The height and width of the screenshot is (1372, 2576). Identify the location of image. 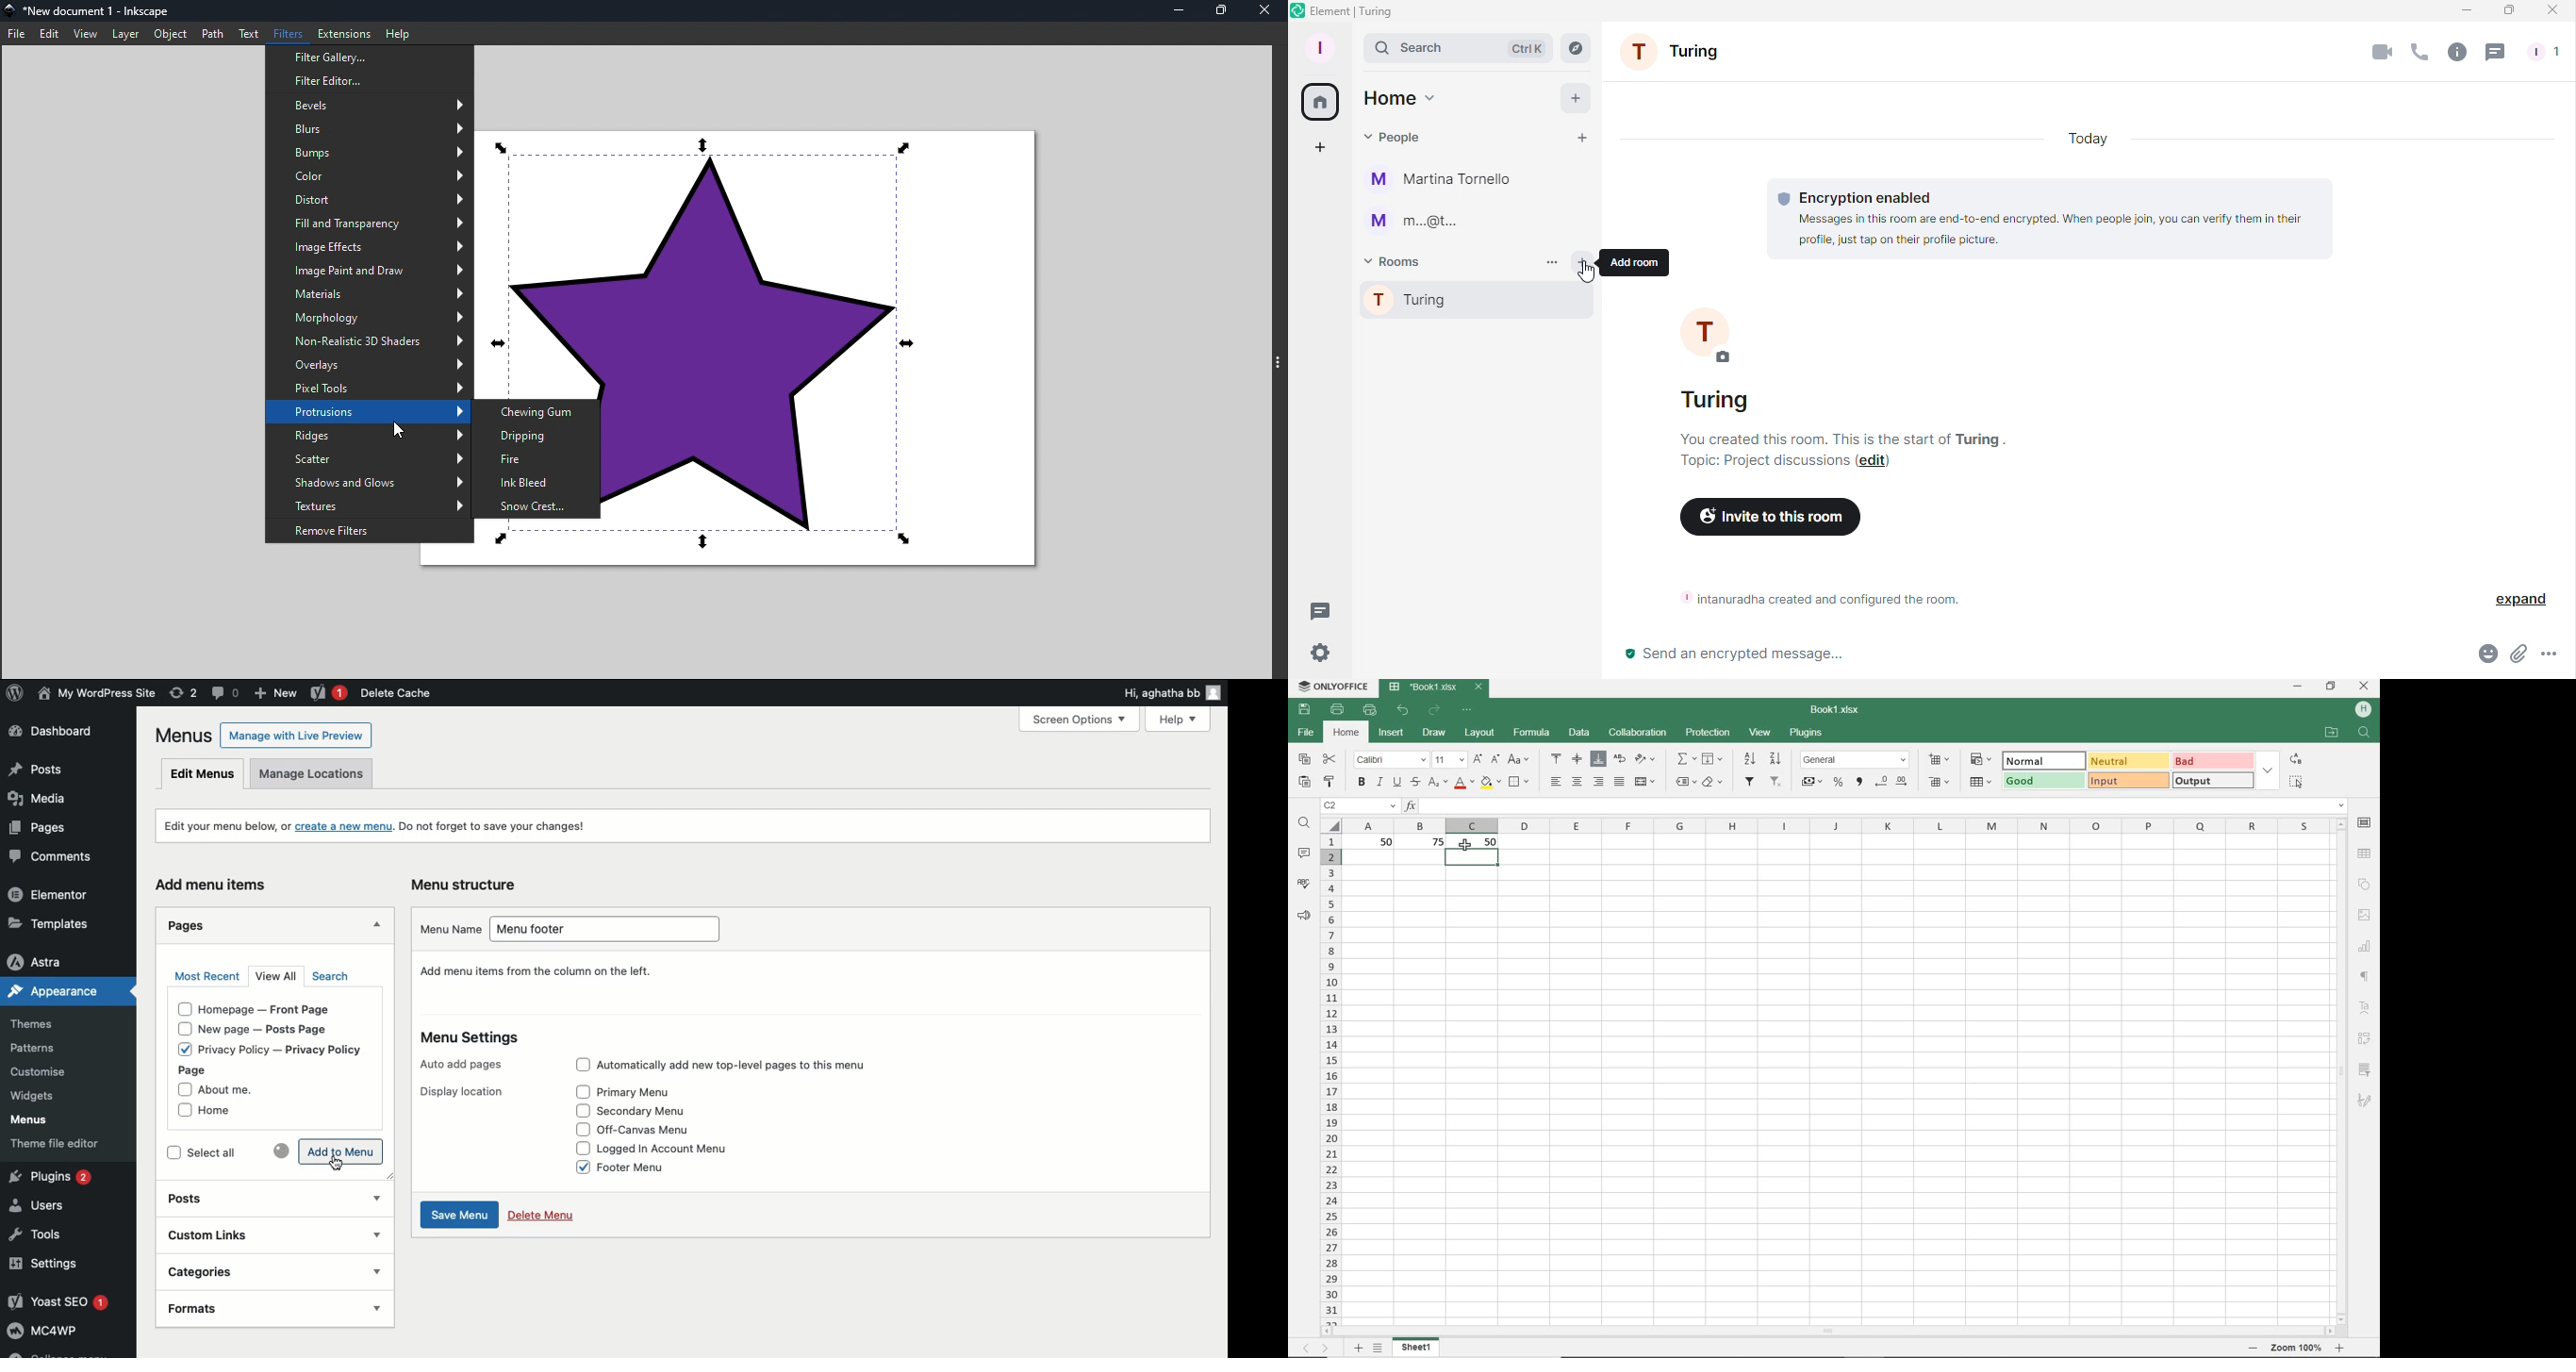
(2364, 913).